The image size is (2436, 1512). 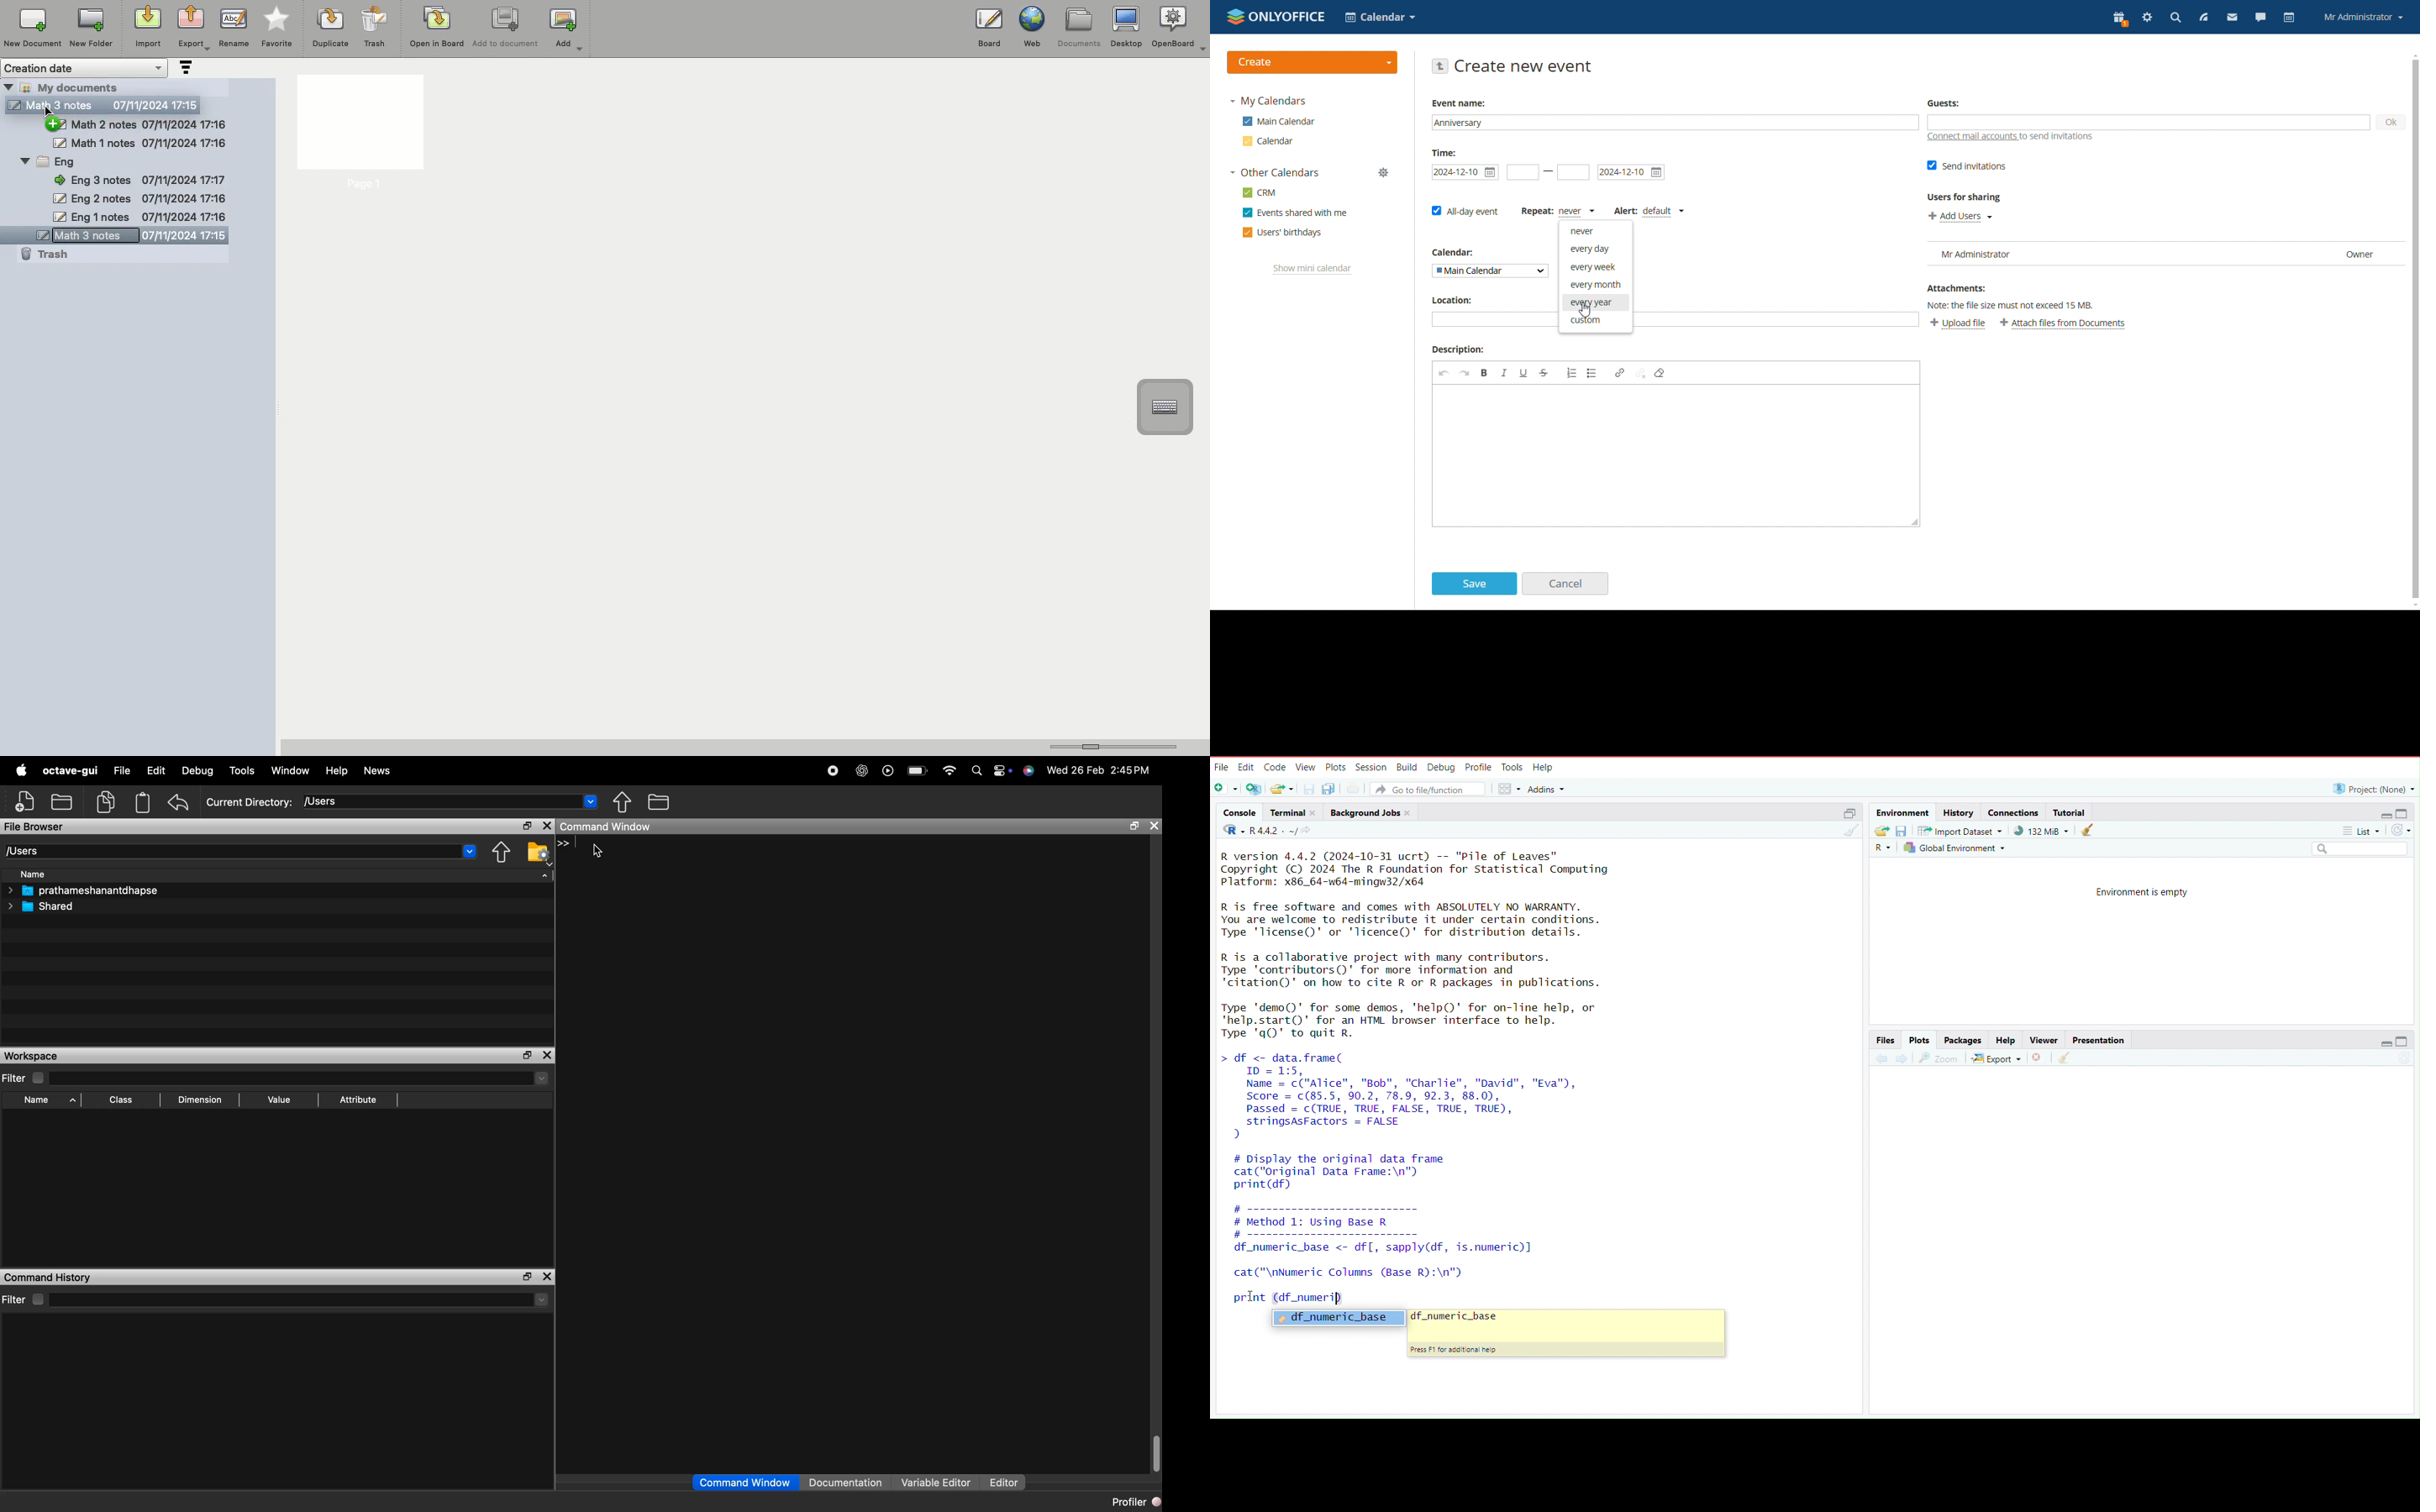 I want to click on list, so click(x=2366, y=830).